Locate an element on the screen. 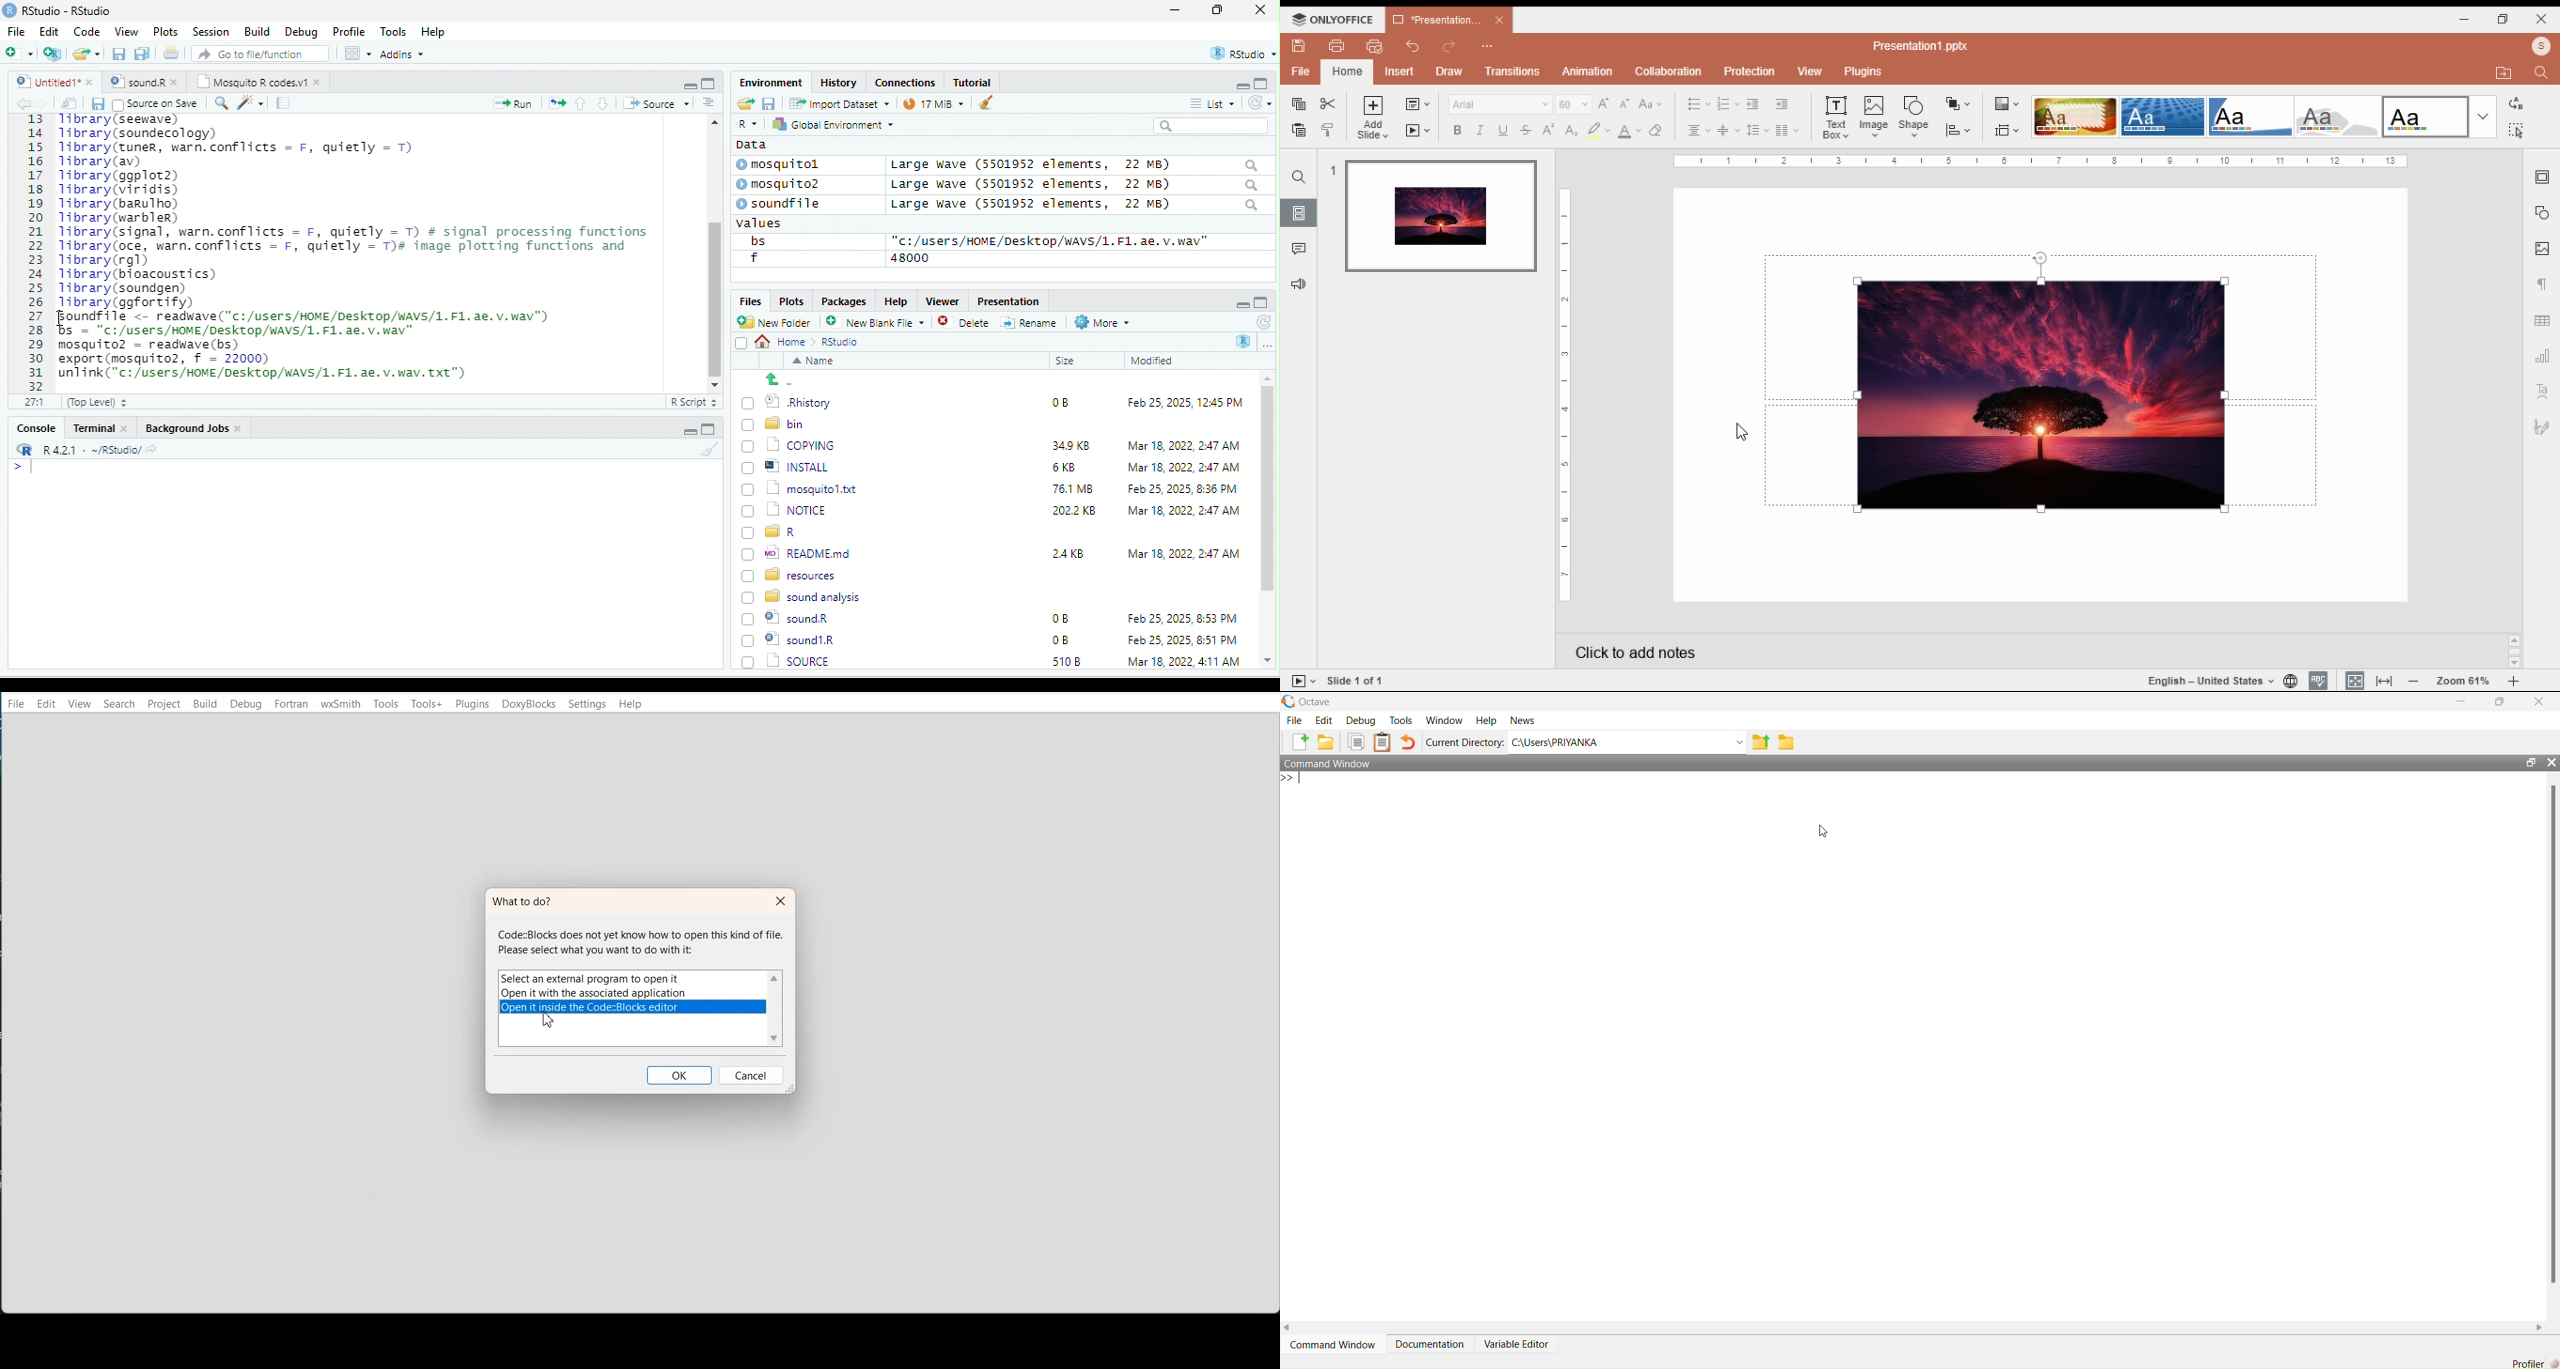  Large wave (5501952 elements, 22 MB) is located at coordinates (1075, 206).